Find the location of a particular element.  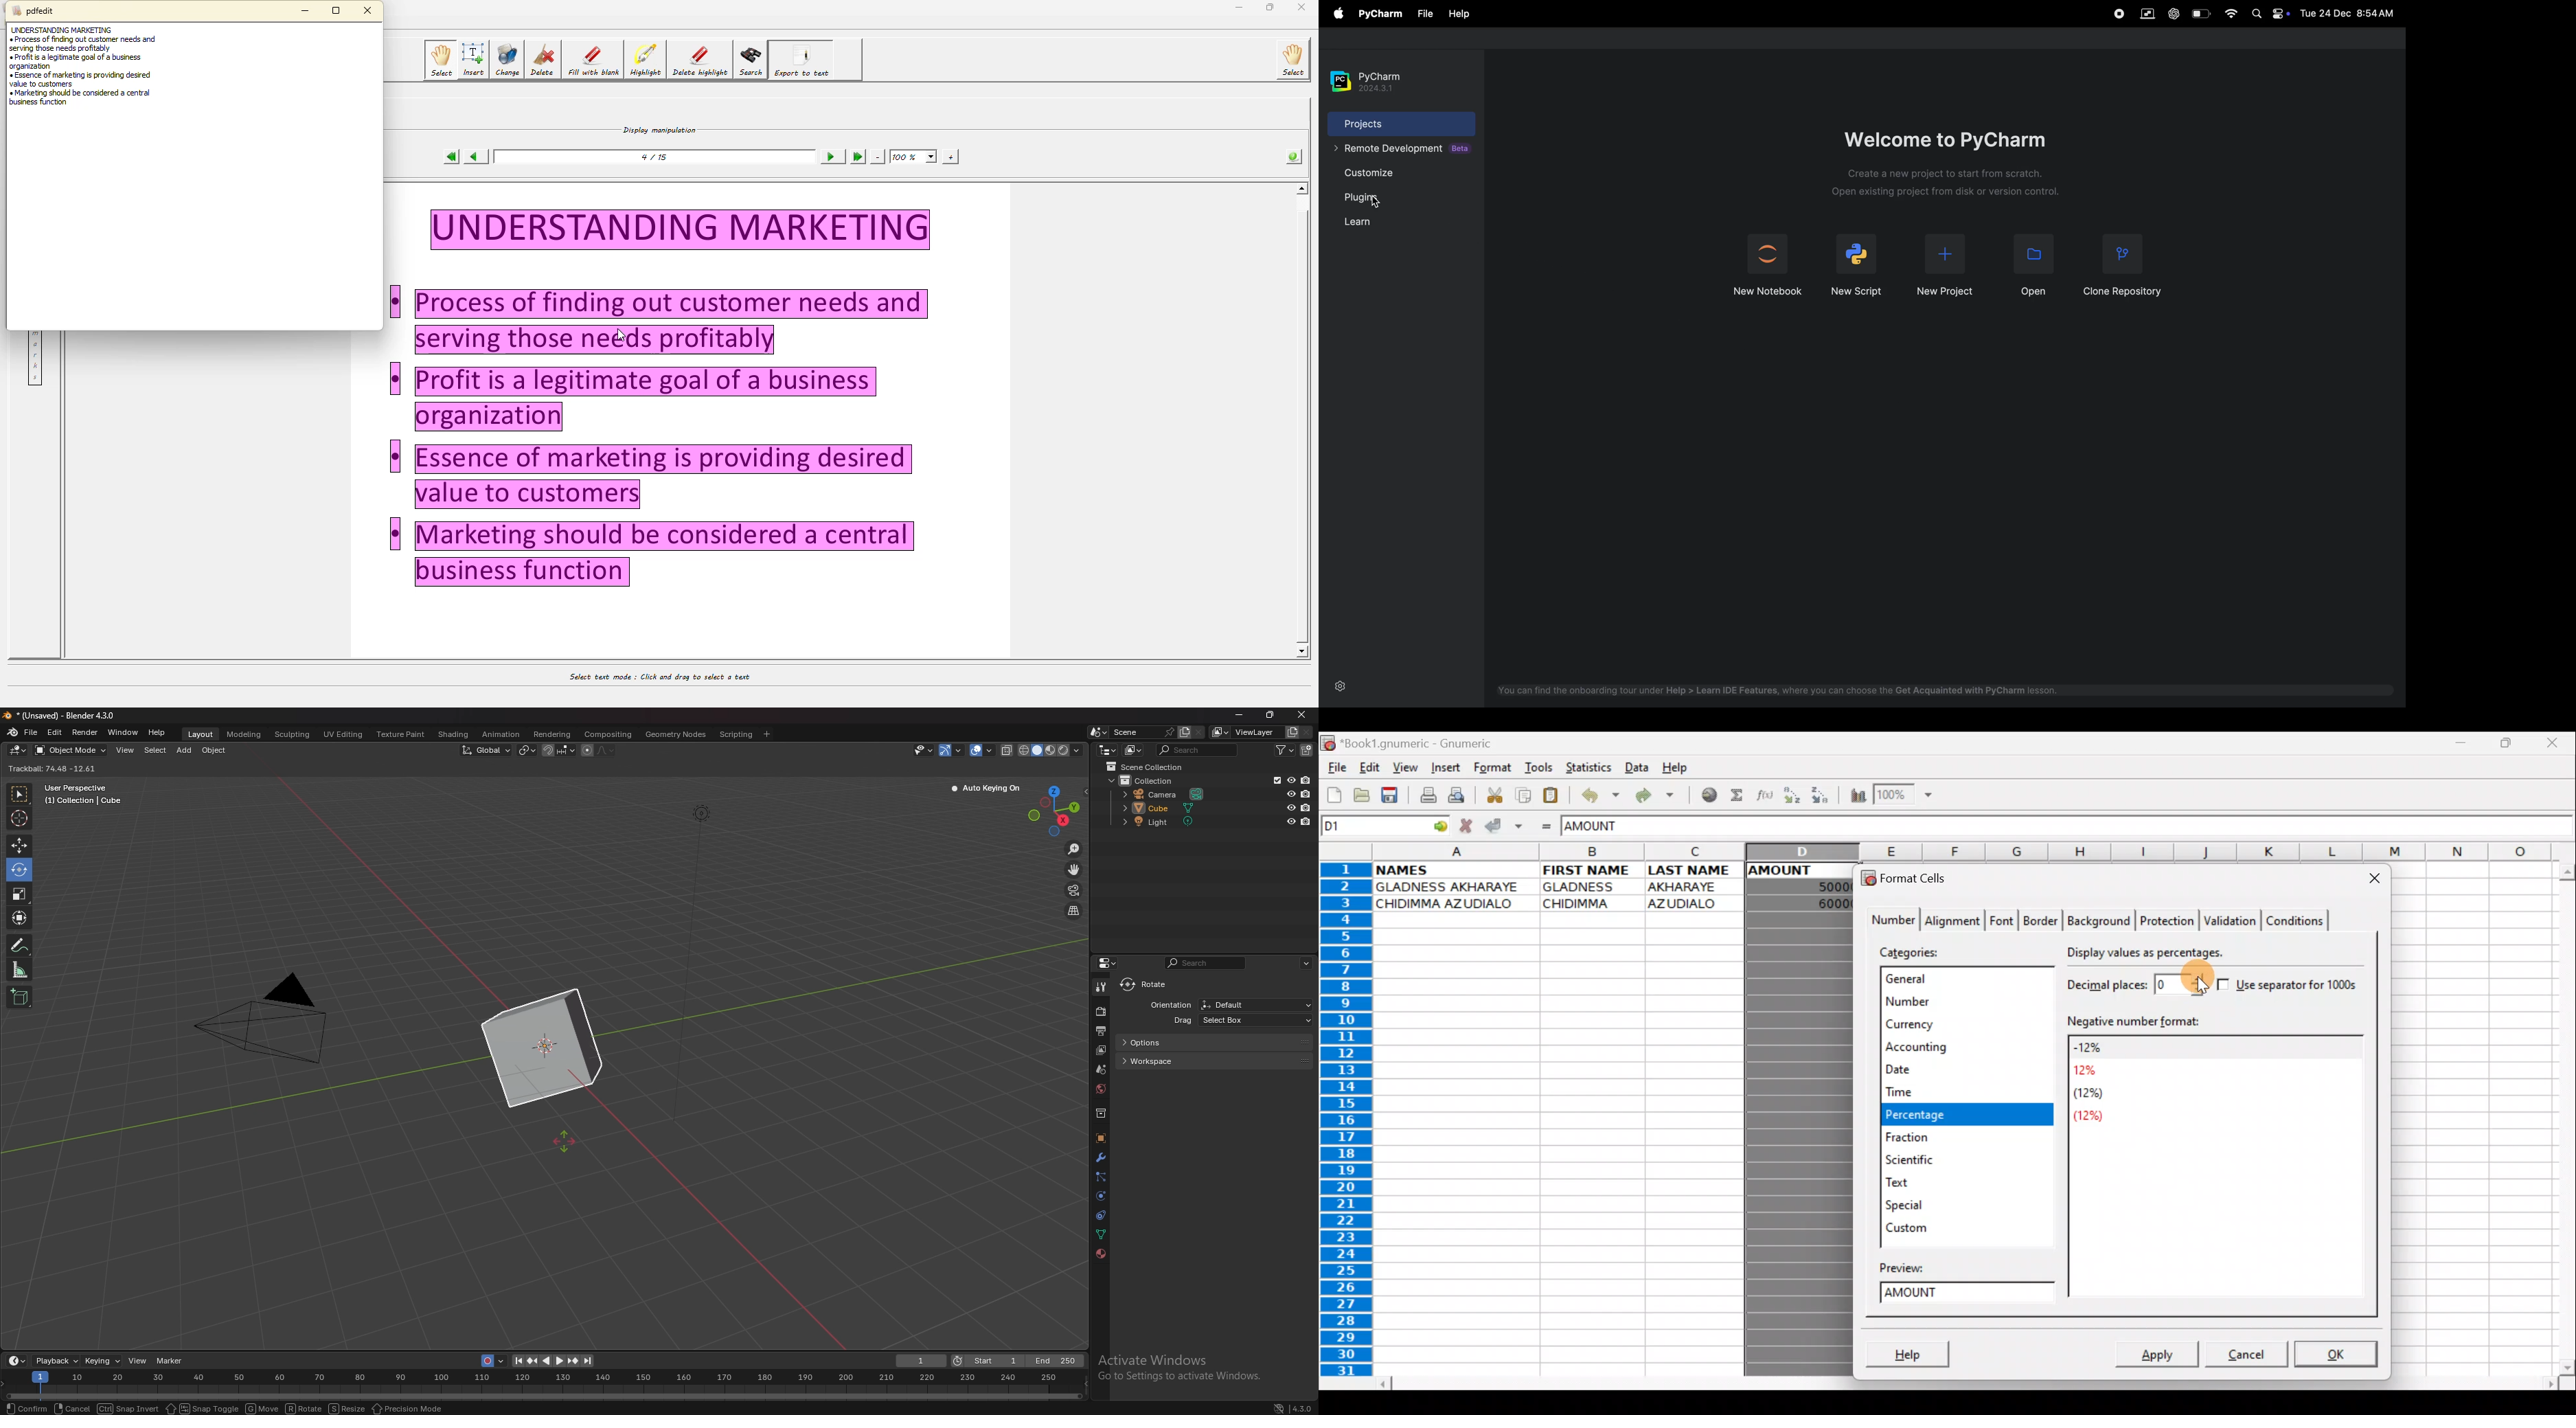

 is located at coordinates (1303, 655).